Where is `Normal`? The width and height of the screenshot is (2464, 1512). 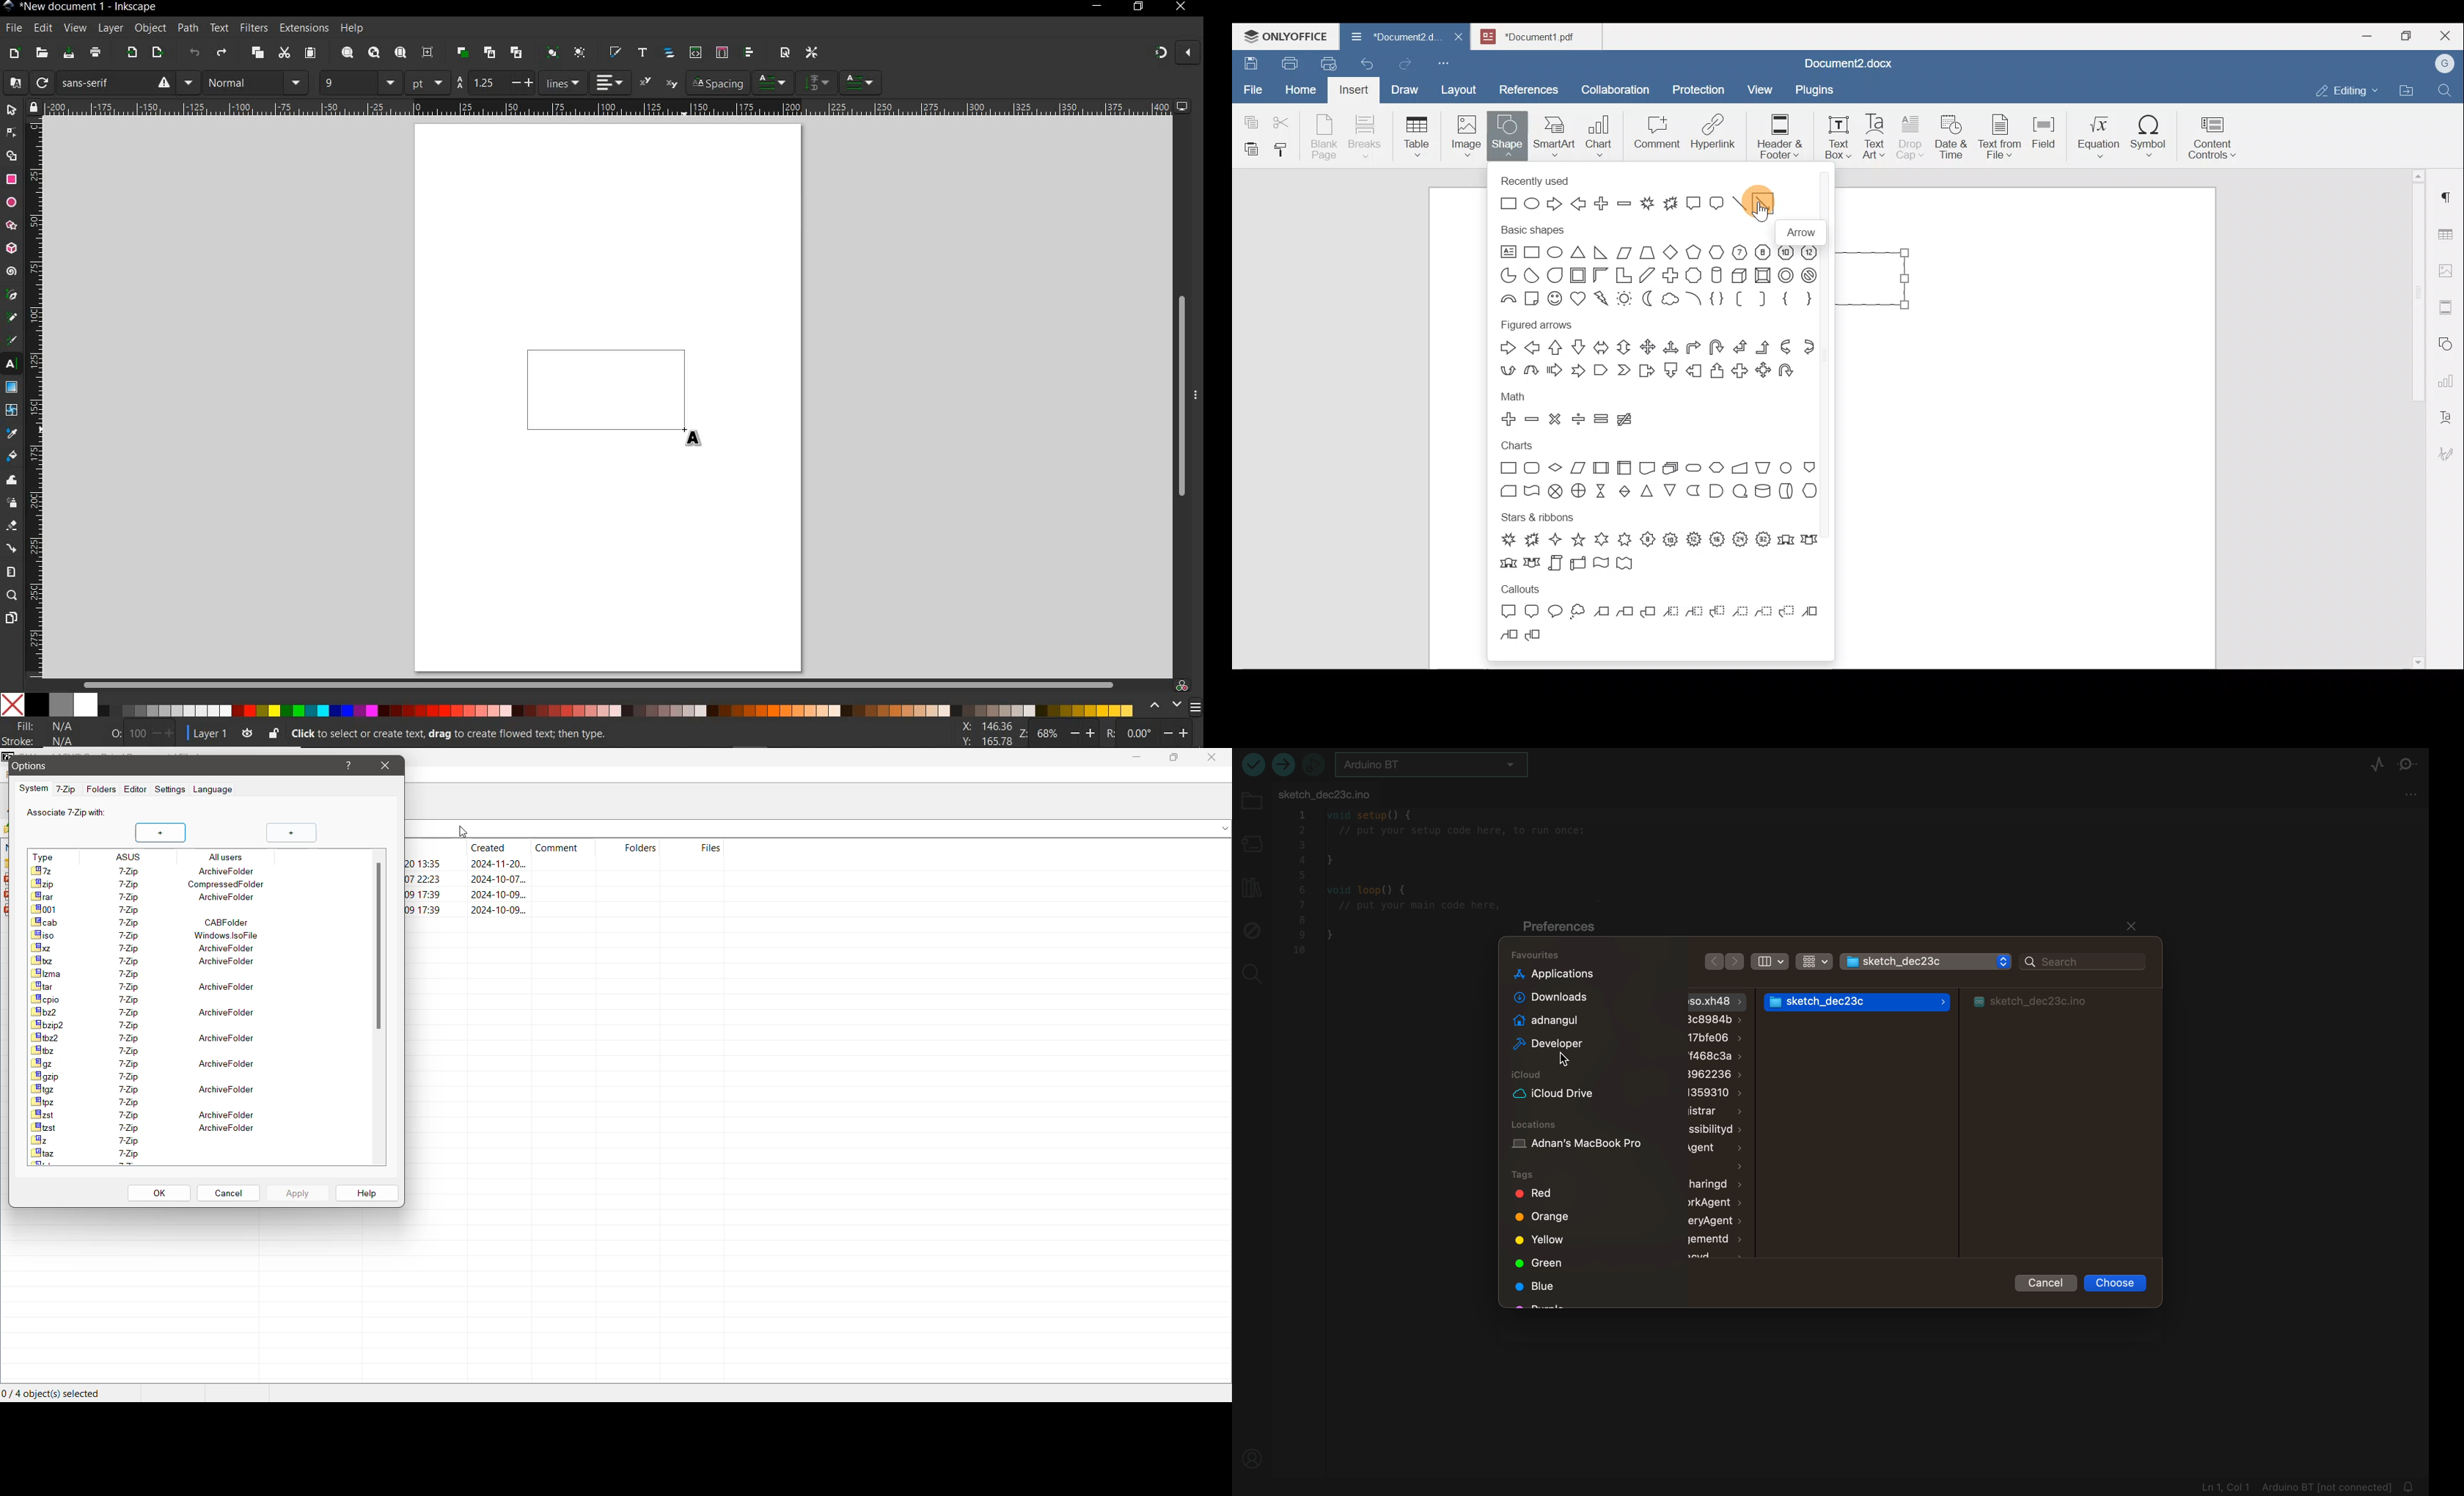 Normal is located at coordinates (242, 82).